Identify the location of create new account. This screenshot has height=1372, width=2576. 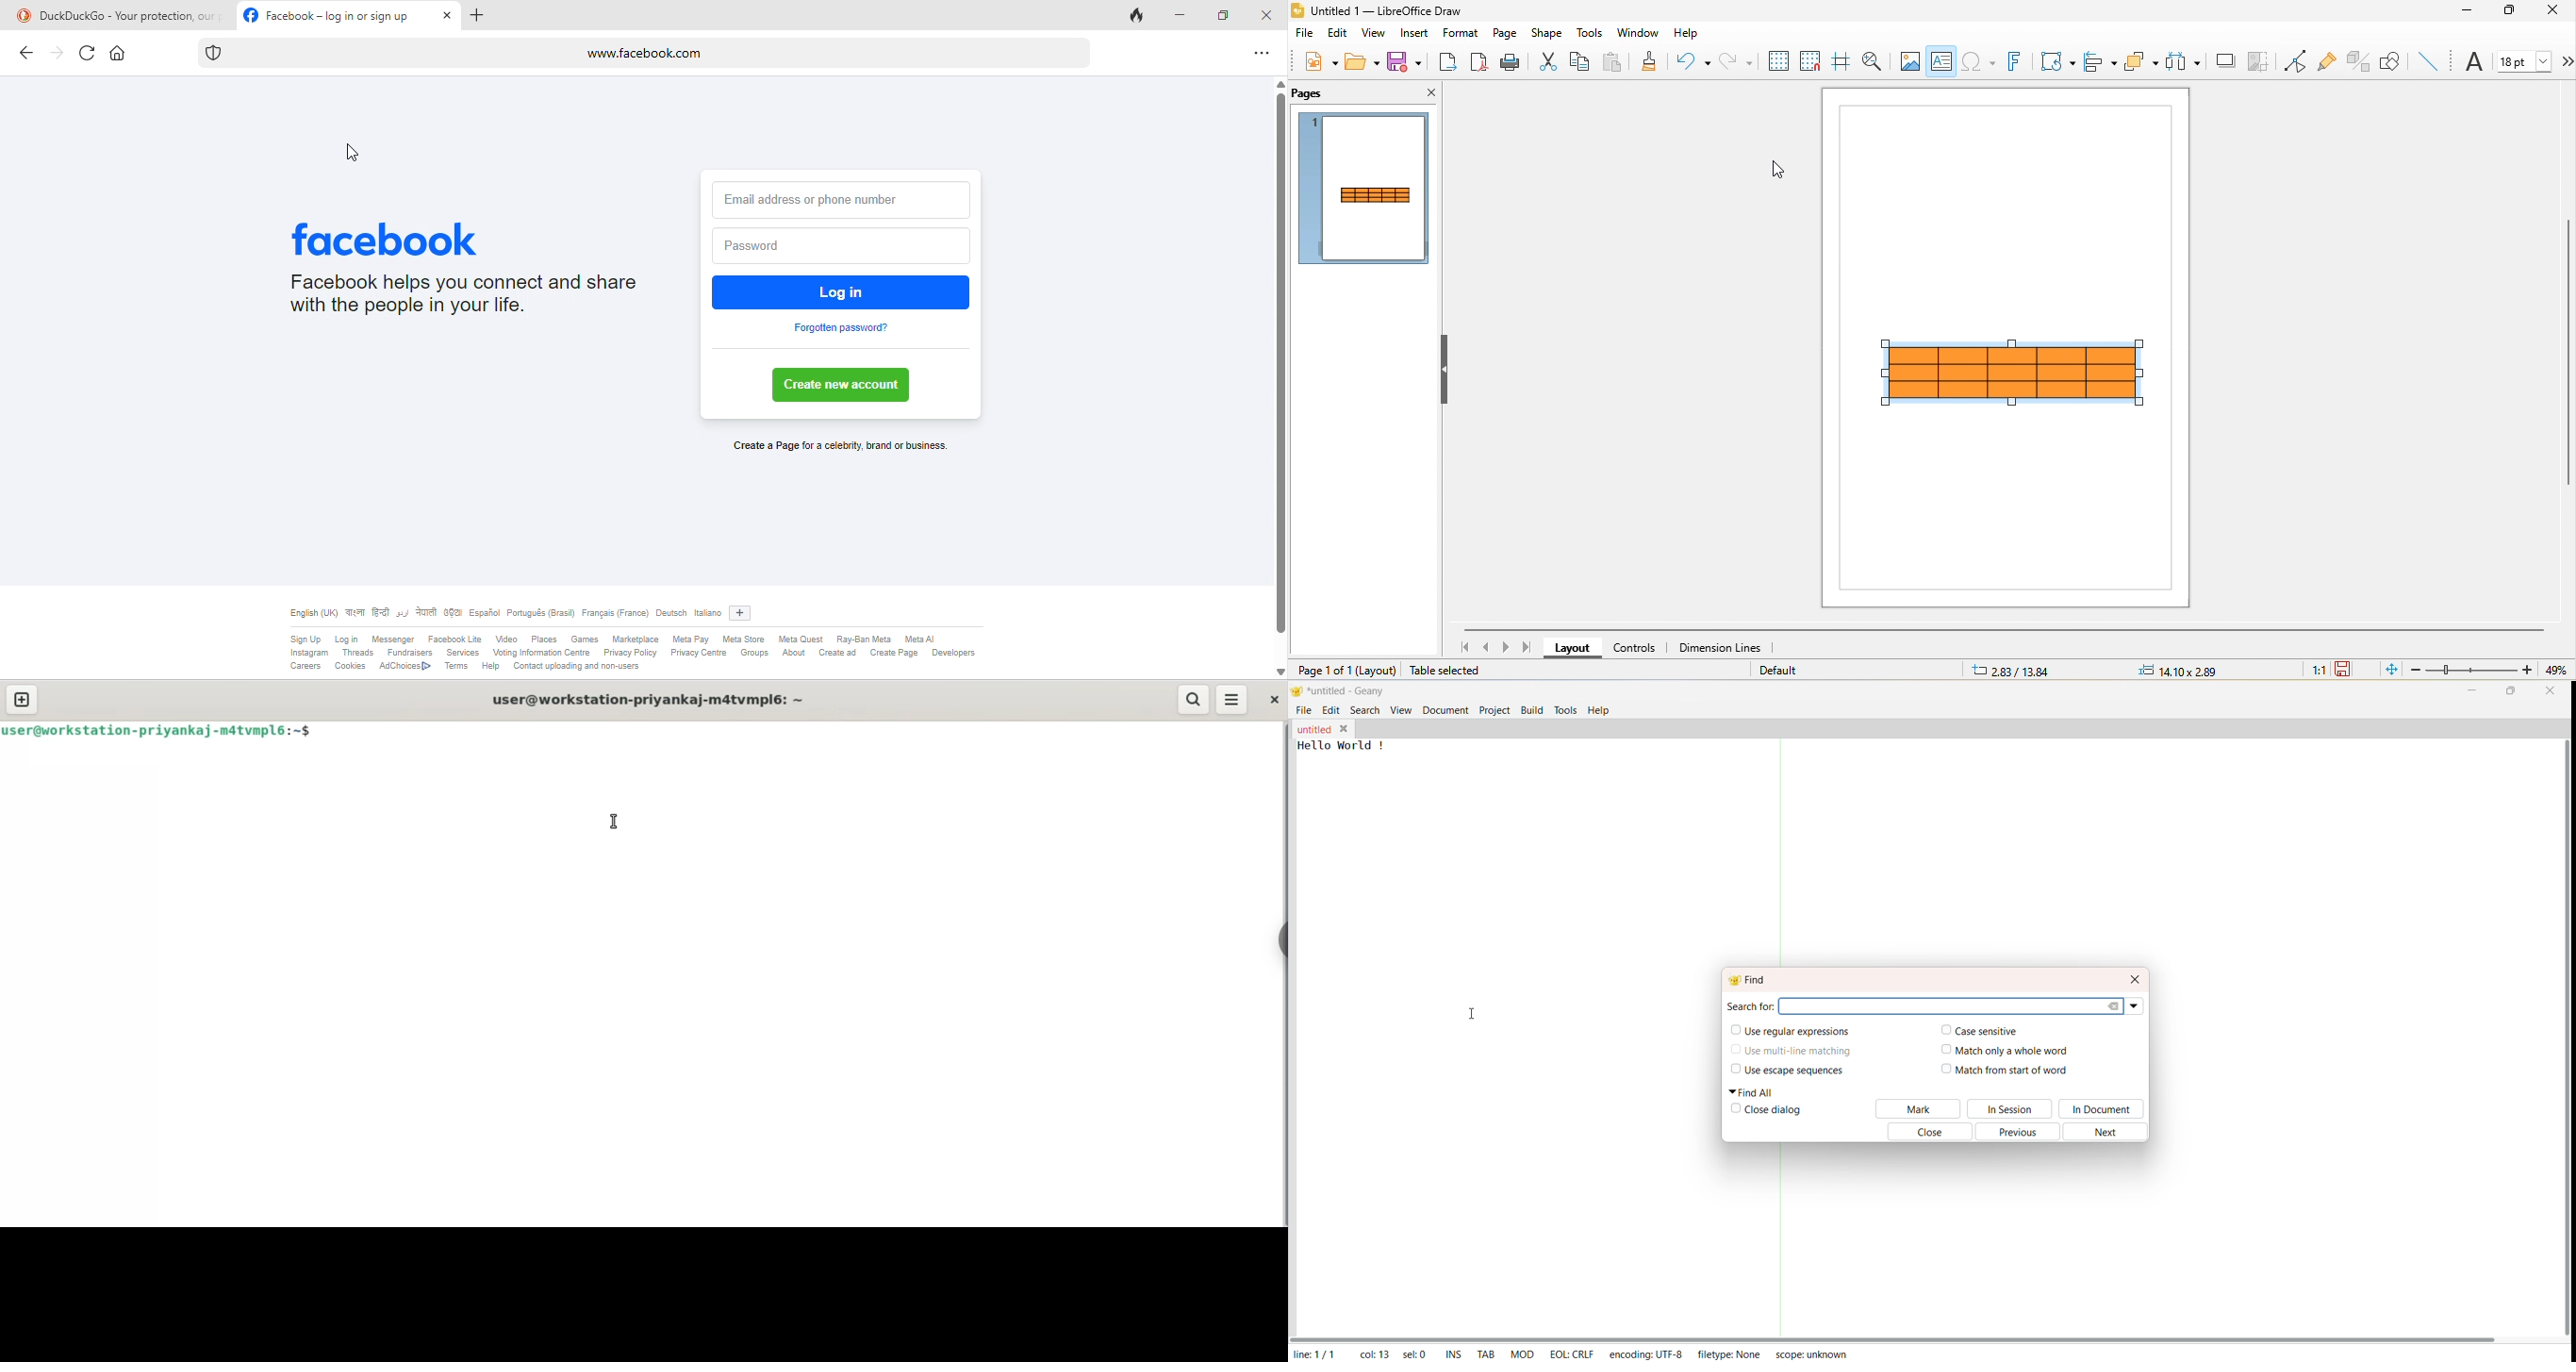
(844, 387).